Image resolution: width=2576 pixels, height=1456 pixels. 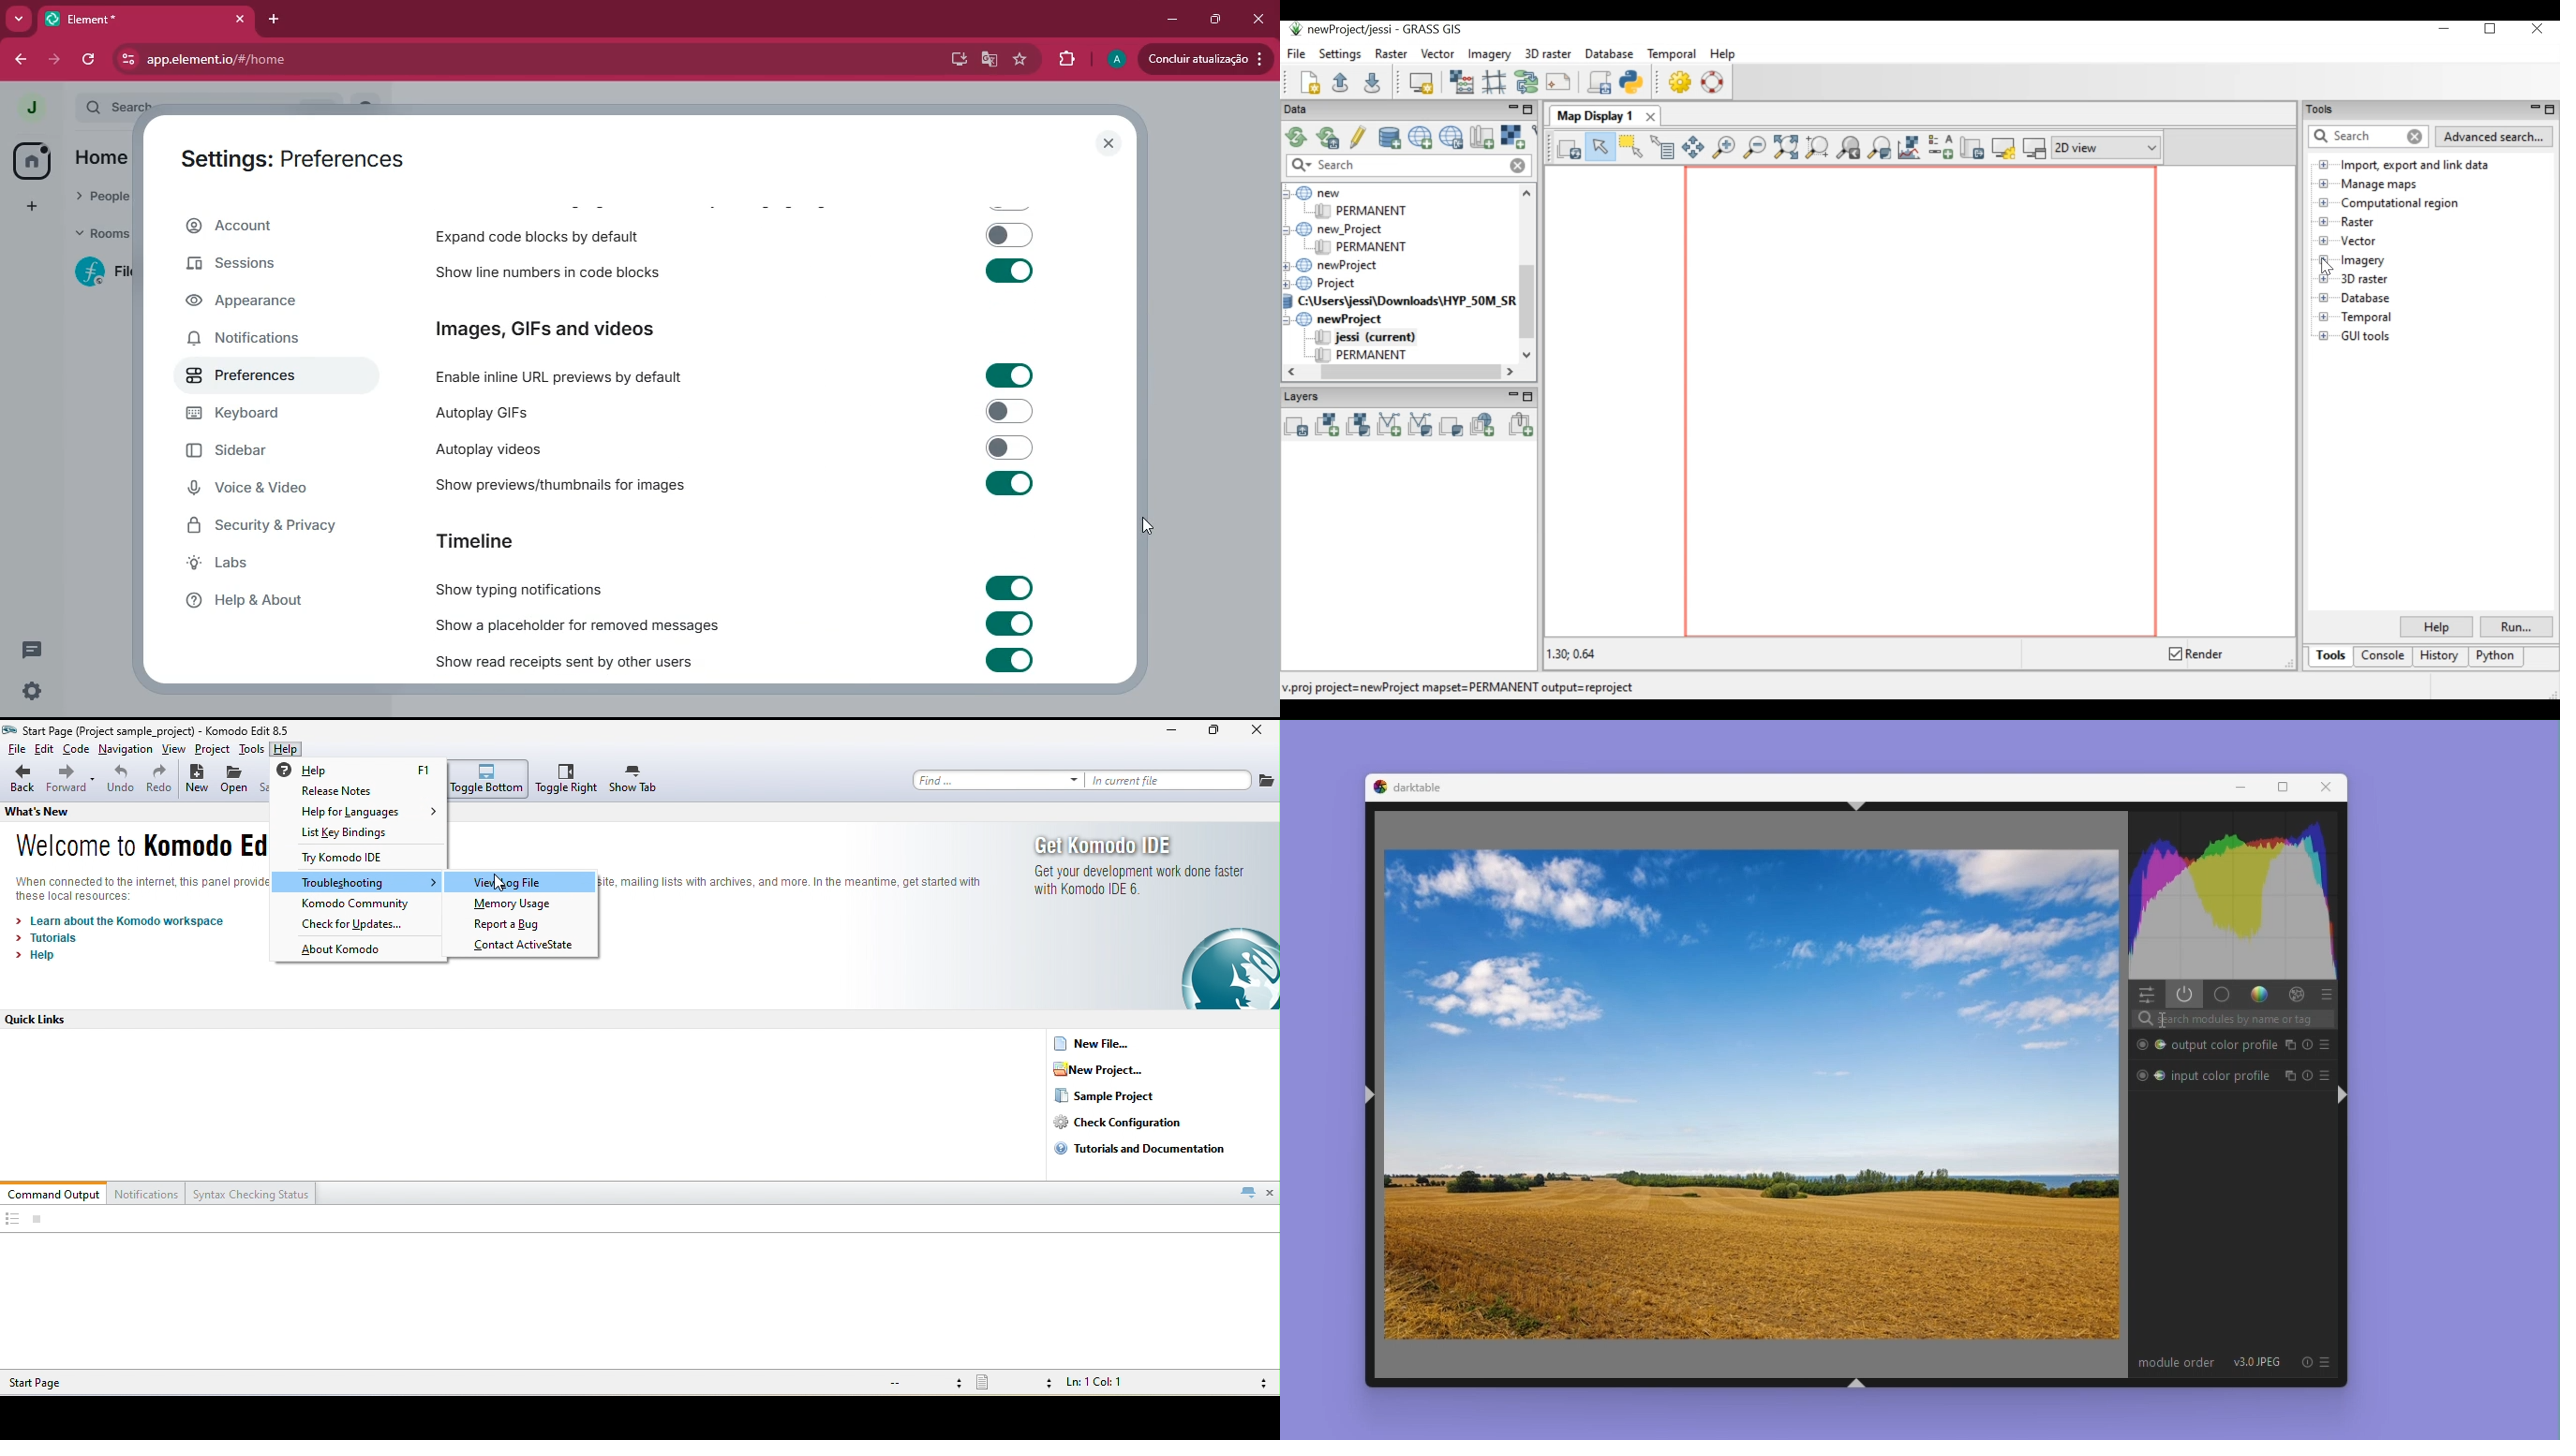 What do you see at coordinates (1014, 1384) in the screenshot?
I see `file type` at bounding box center [1014, 1384].